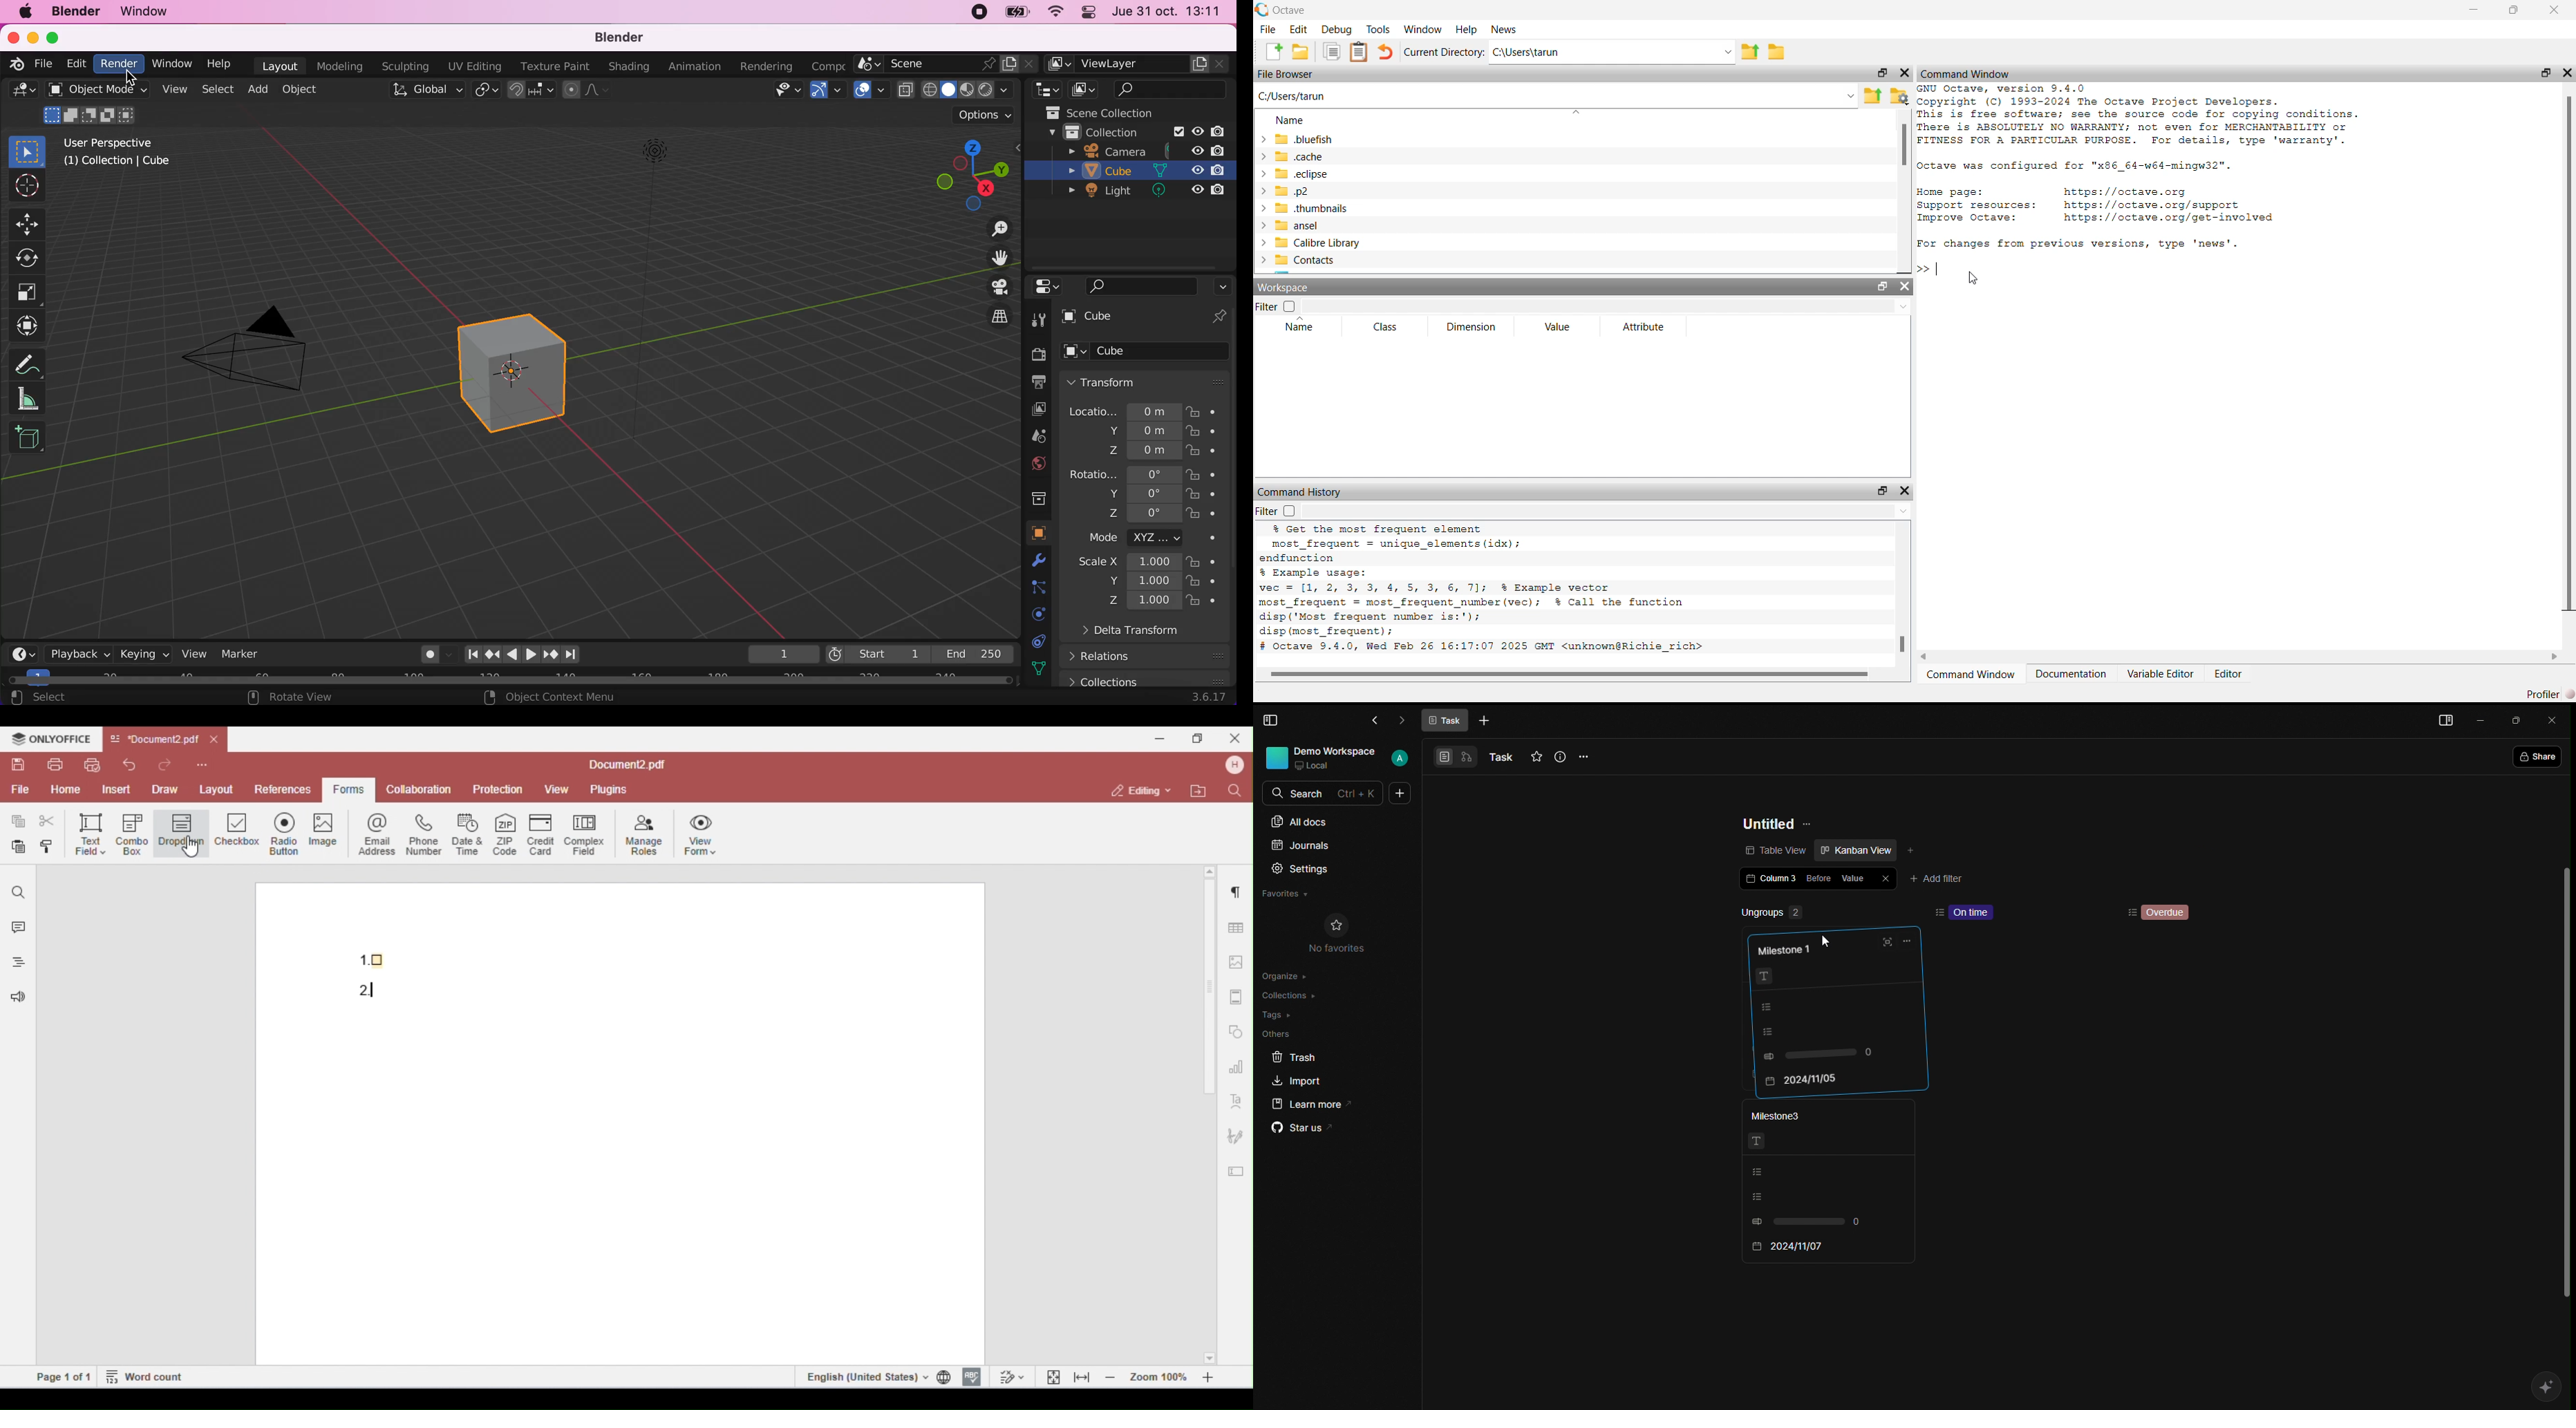 The height and width of the screenshot is (1428, 2576). Describe the element at coordinates (1379, 719) in the screenshot. I see `Back` at that location.